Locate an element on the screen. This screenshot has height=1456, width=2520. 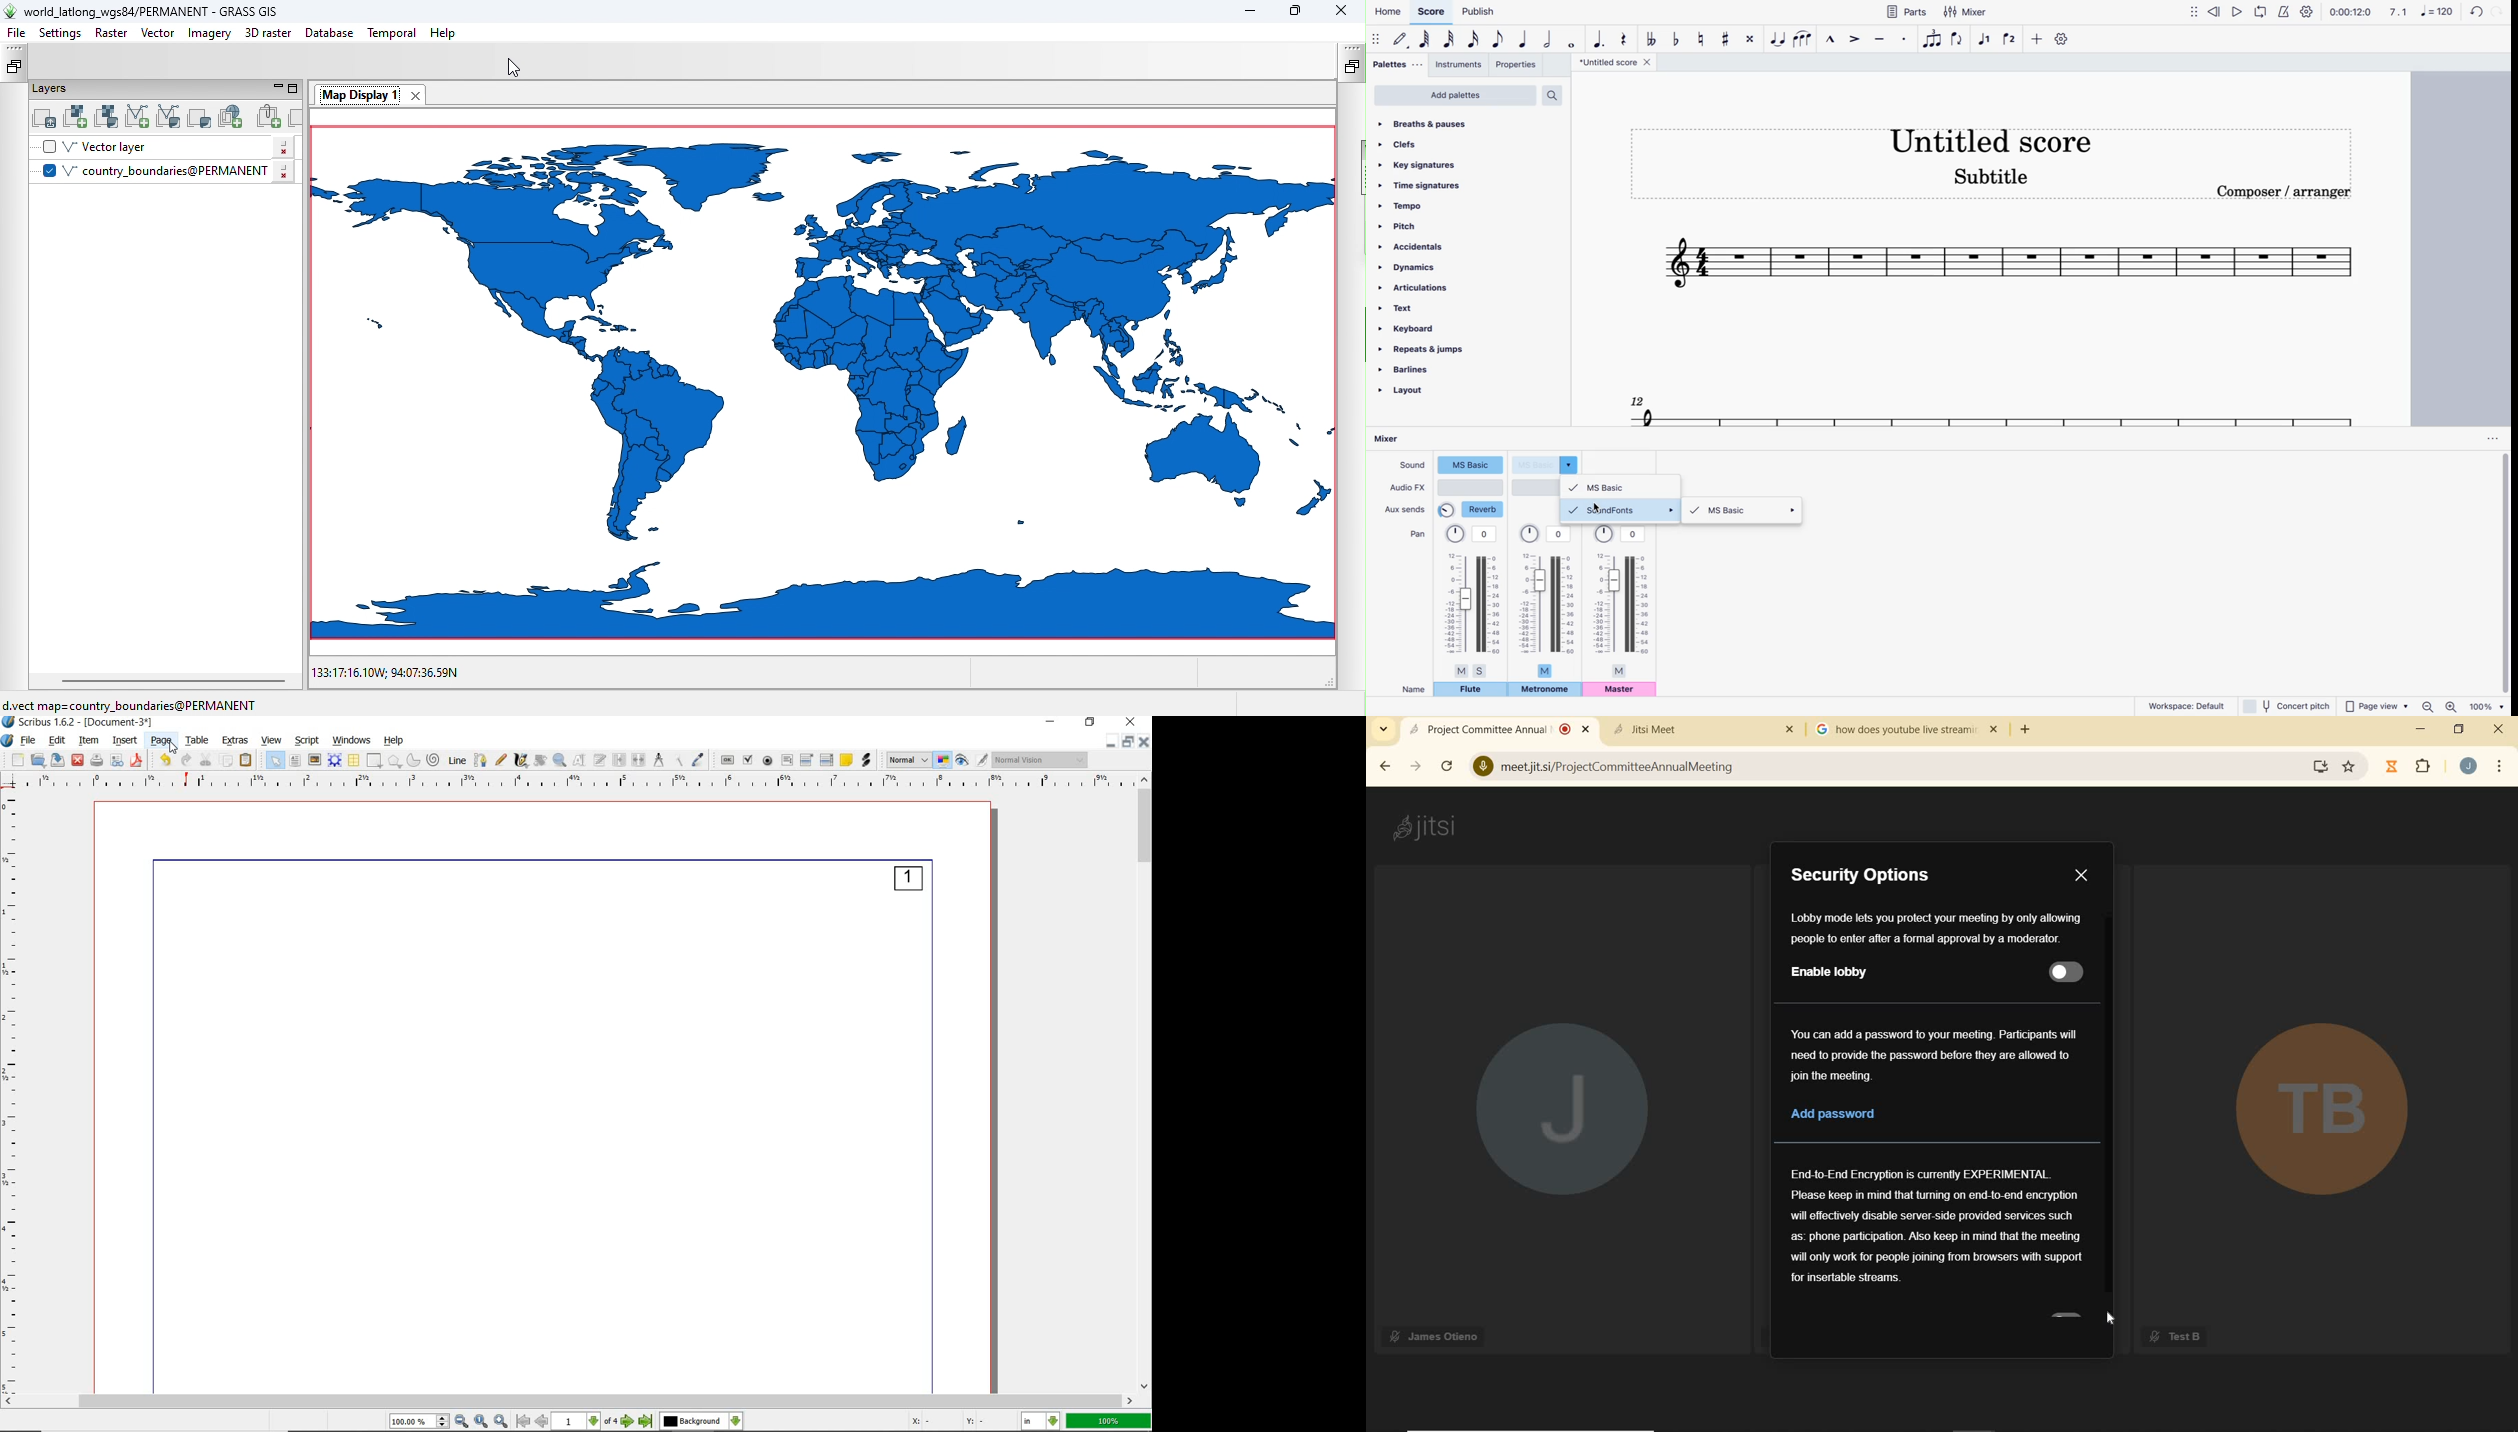
score is located at coordinates (1432, 12).